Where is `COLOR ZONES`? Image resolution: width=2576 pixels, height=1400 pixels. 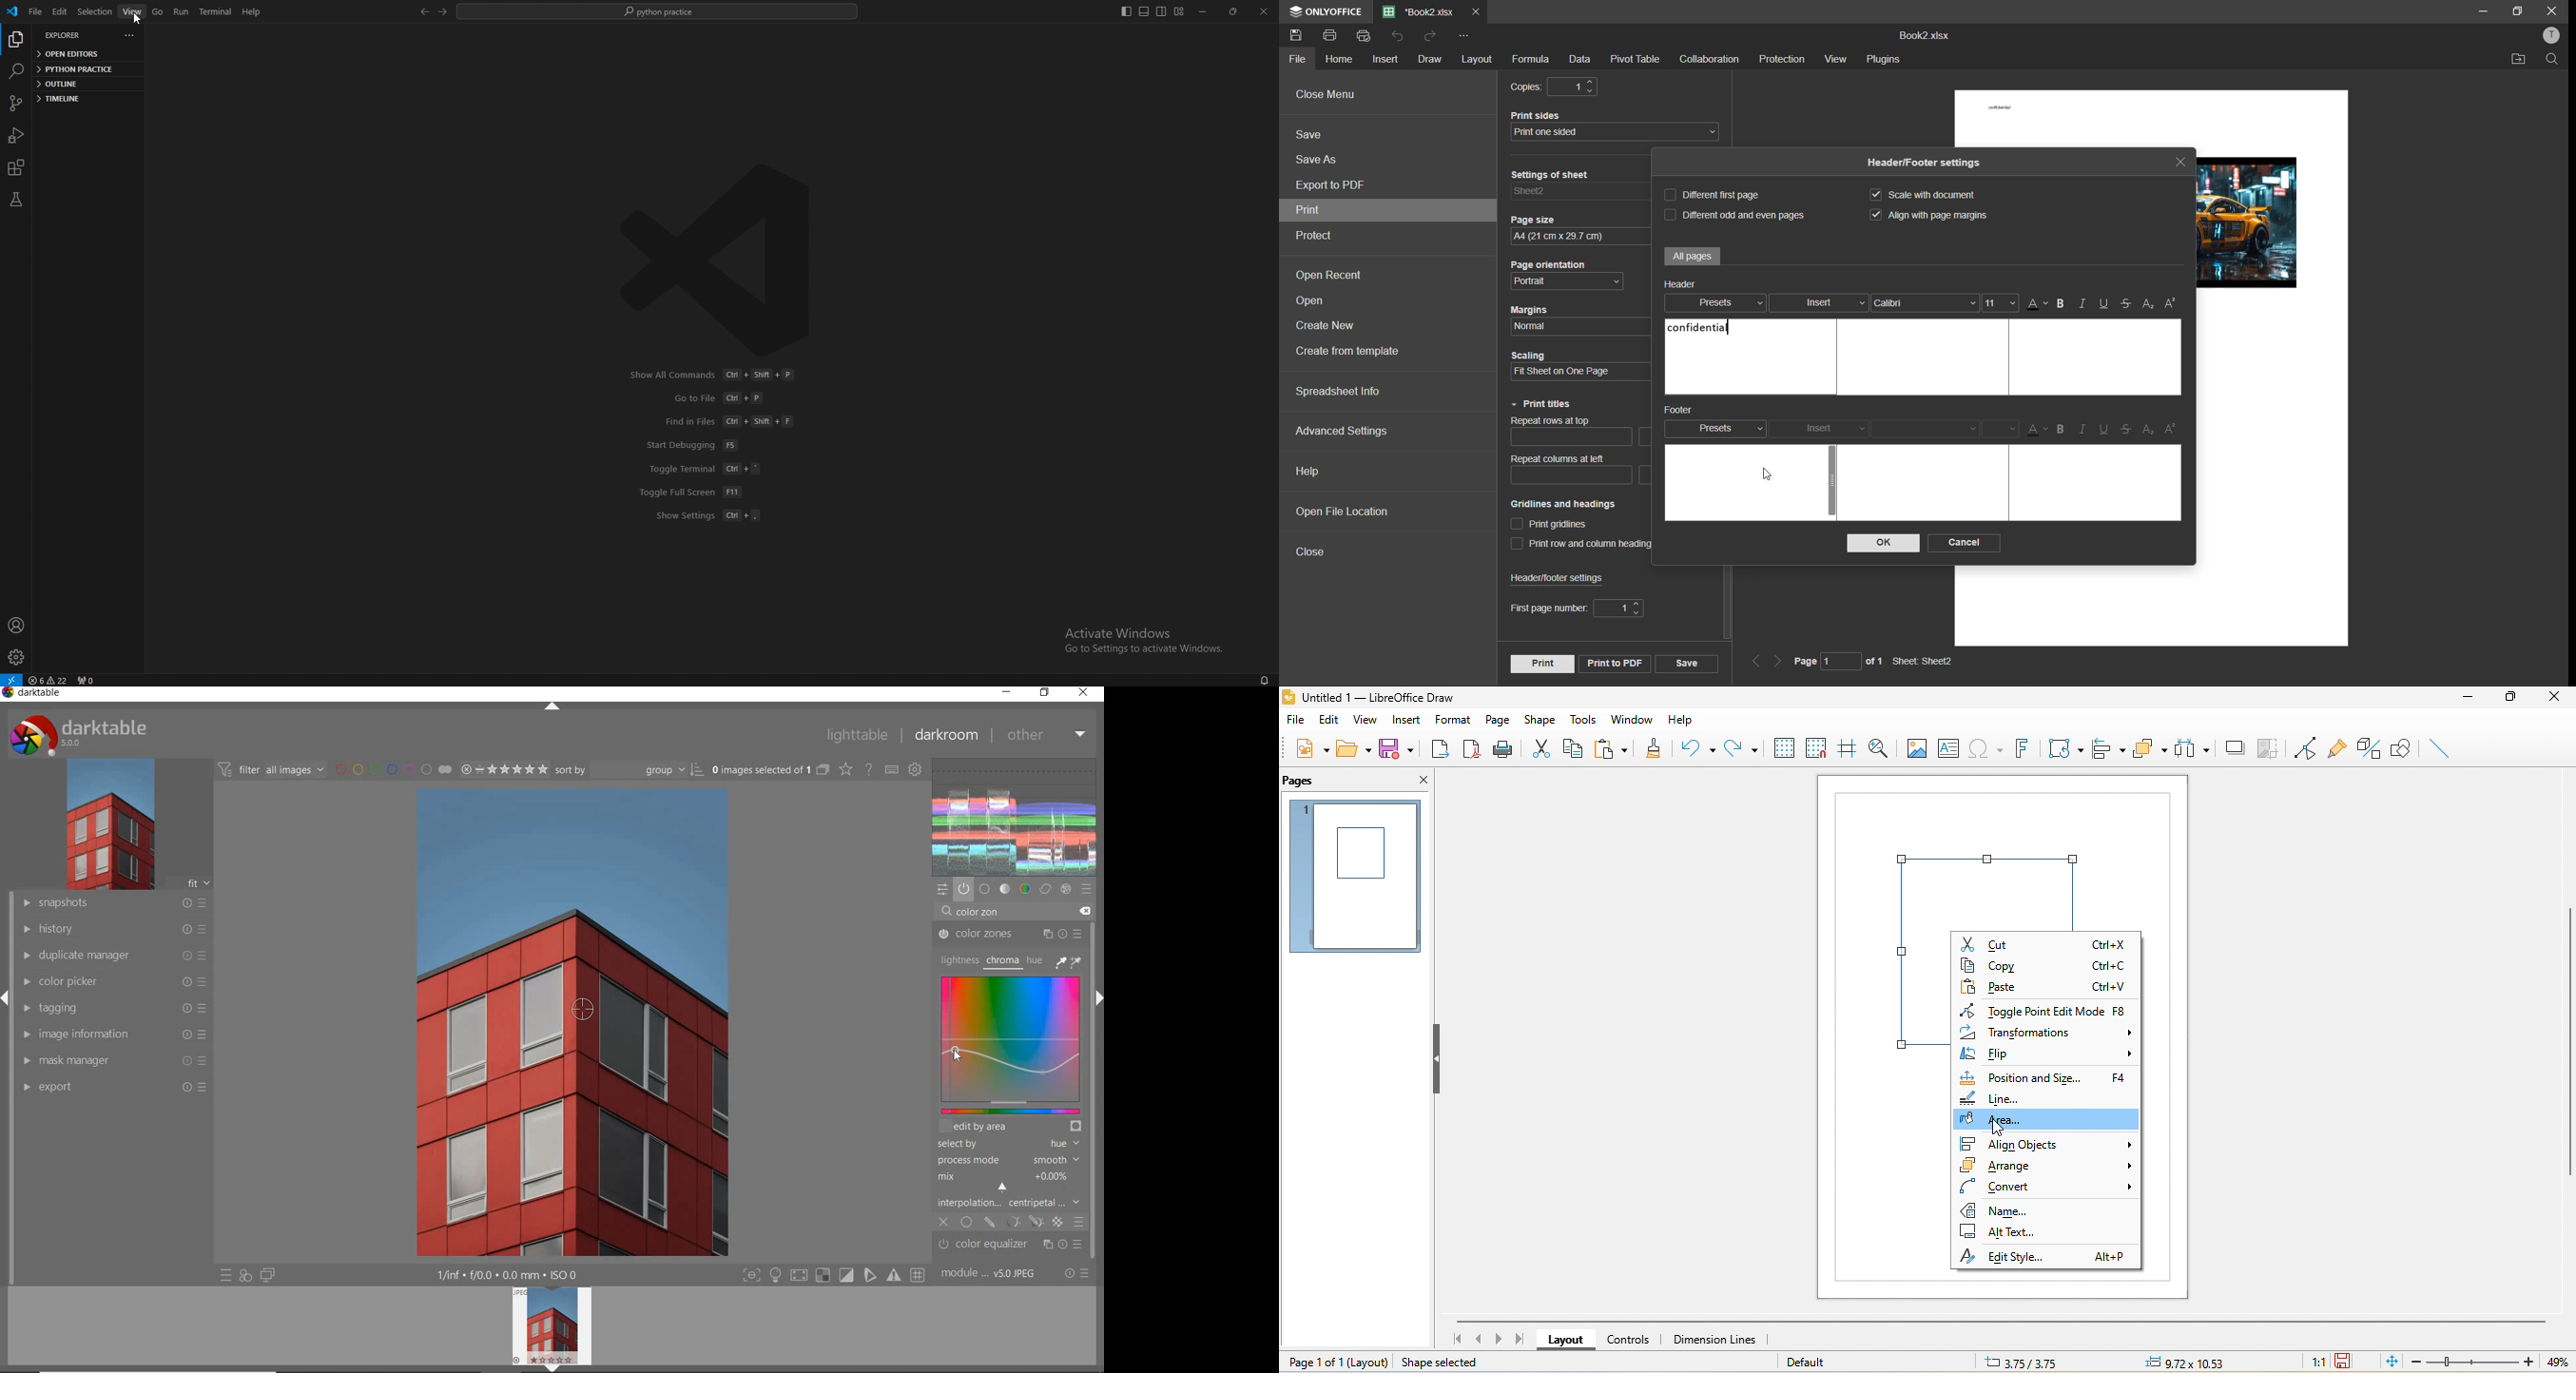 COLOR ZONES is located at coordinates (1011, 934).